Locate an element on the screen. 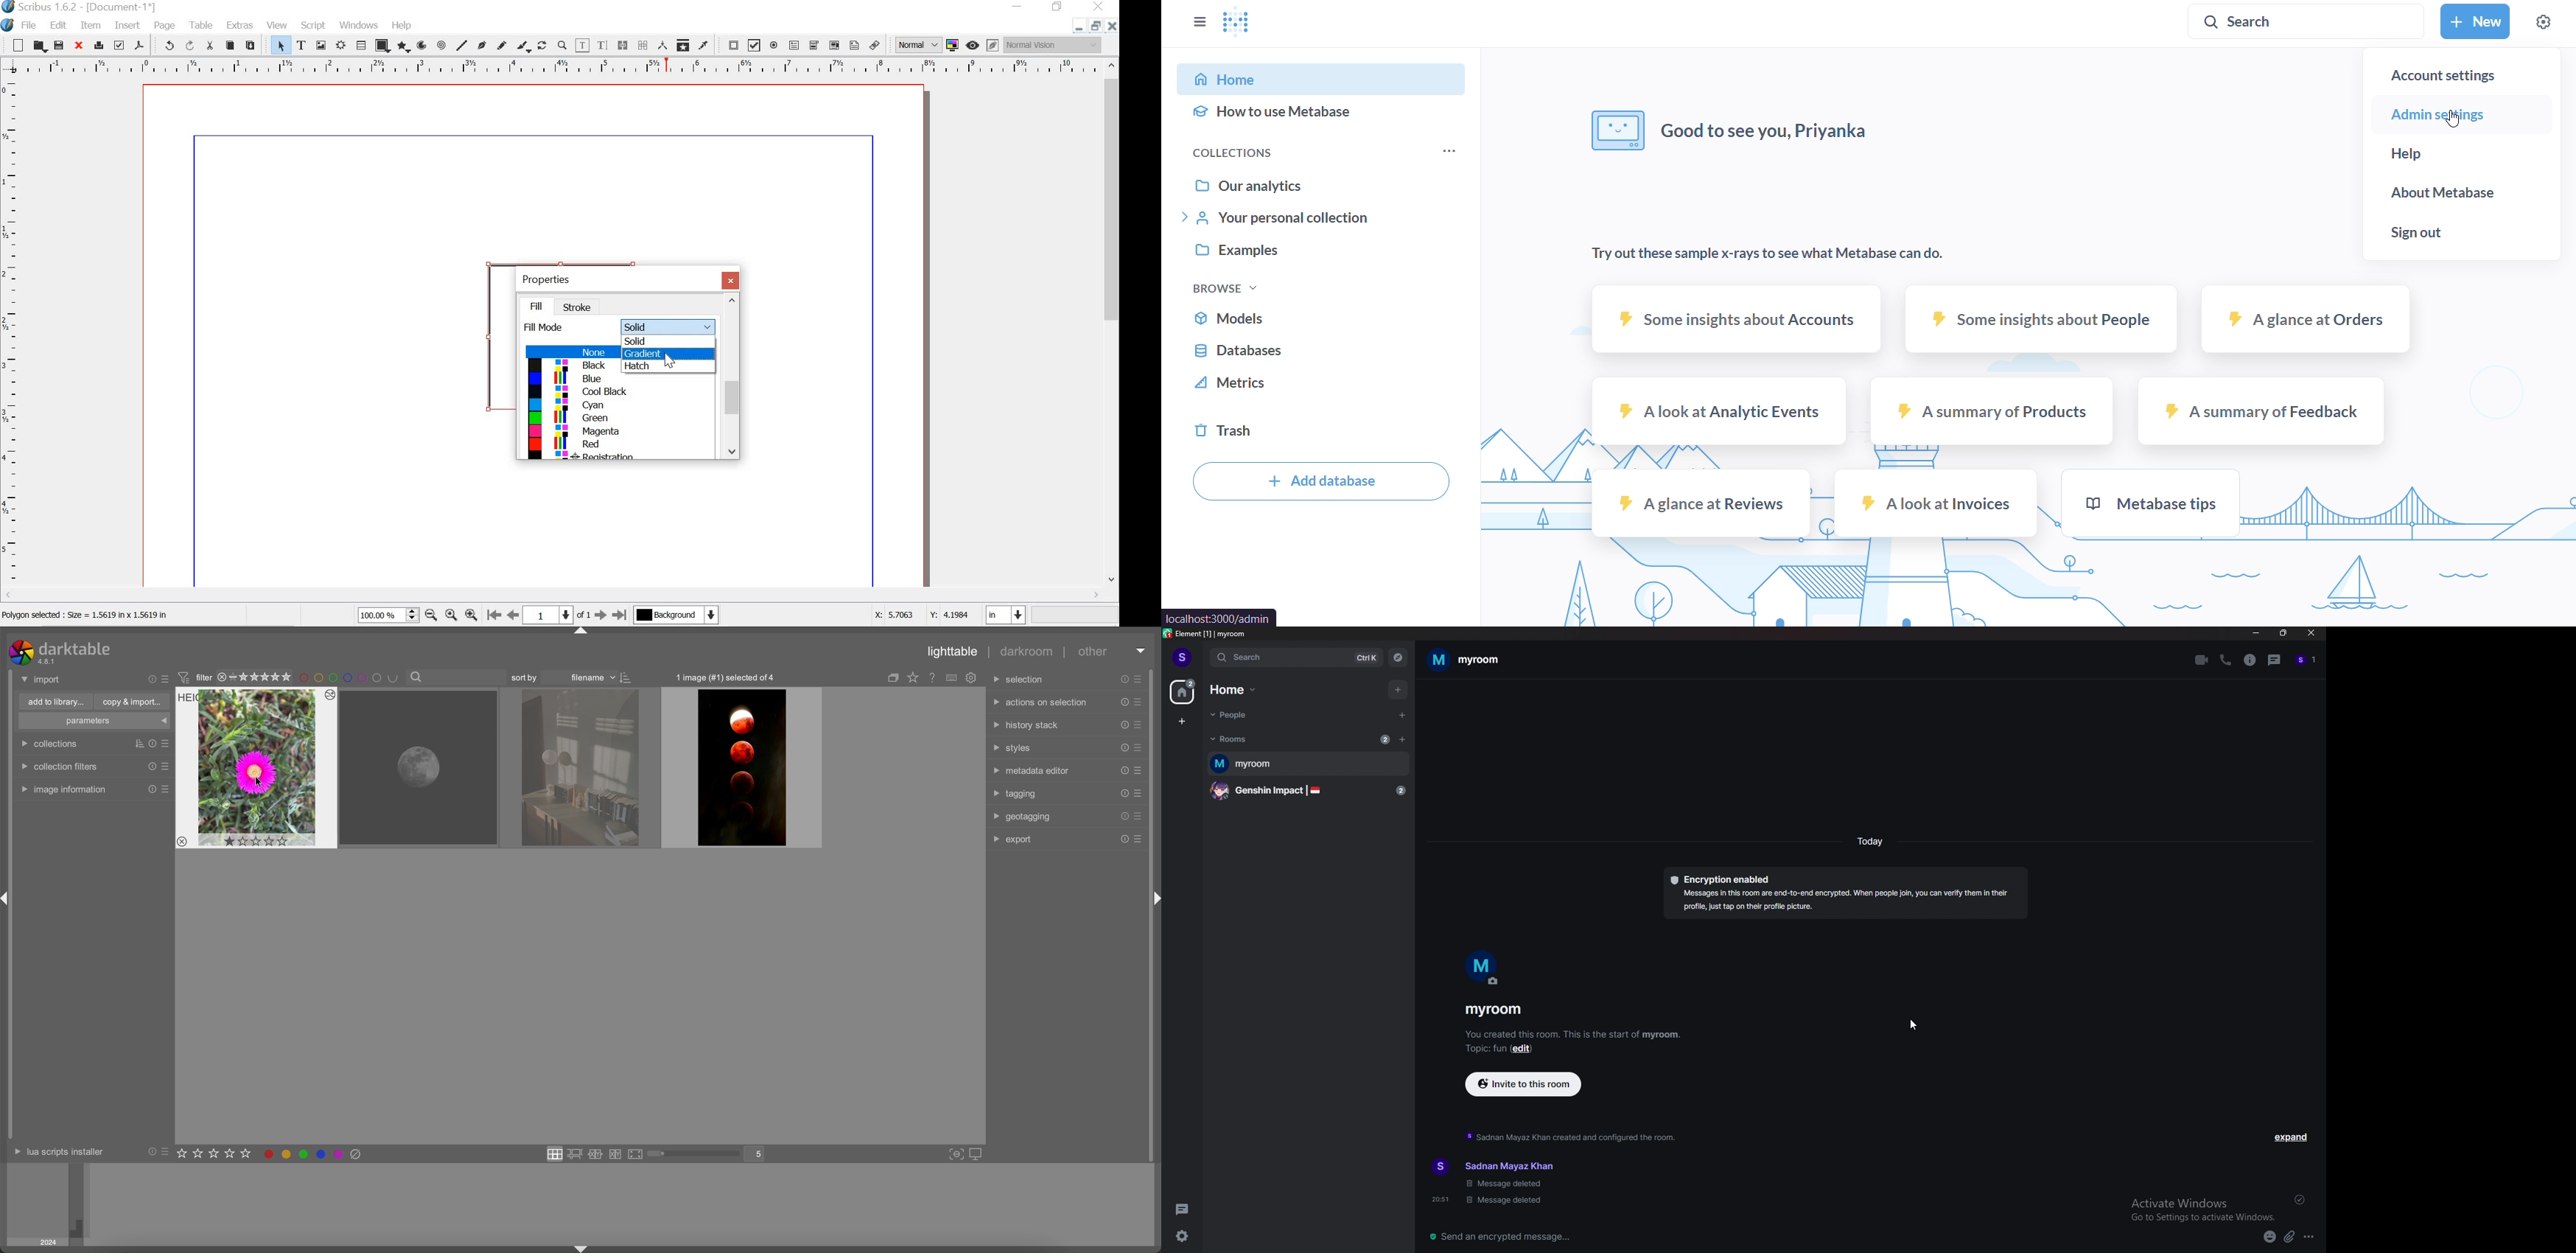  import is located at coordinates (43, 679).